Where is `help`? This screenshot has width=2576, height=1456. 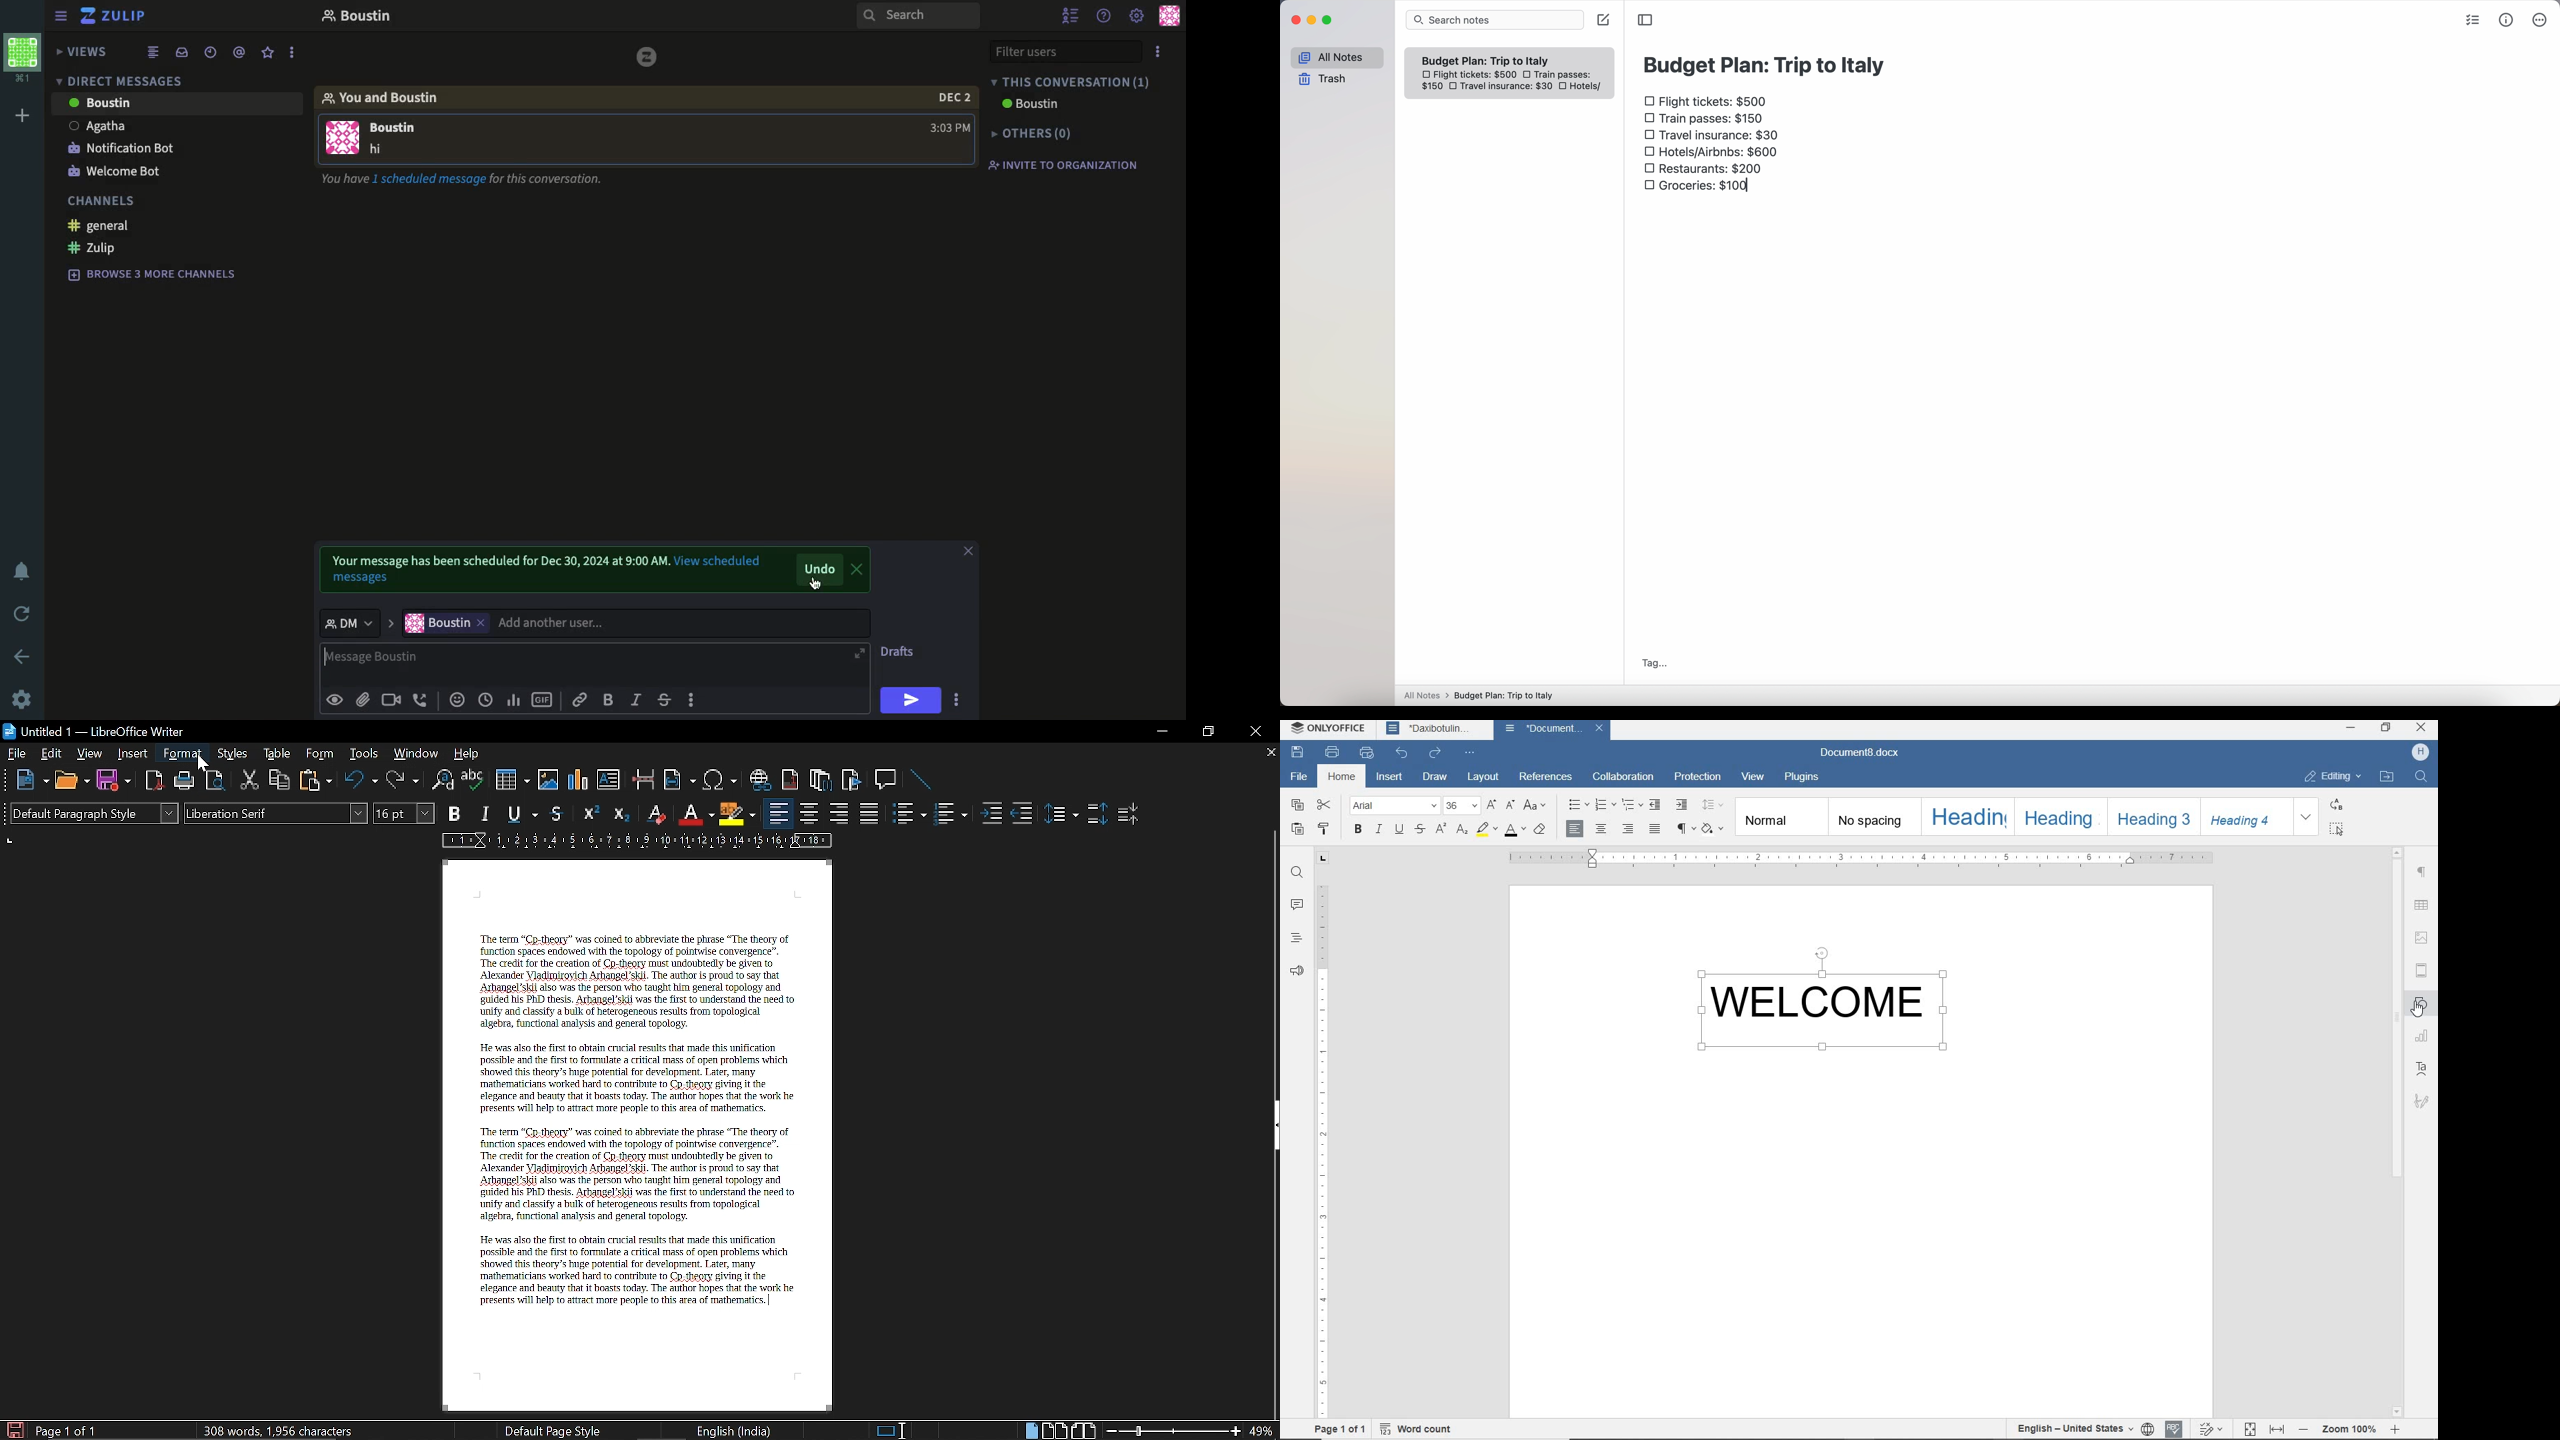
help is located at coordinates (1105, 15).